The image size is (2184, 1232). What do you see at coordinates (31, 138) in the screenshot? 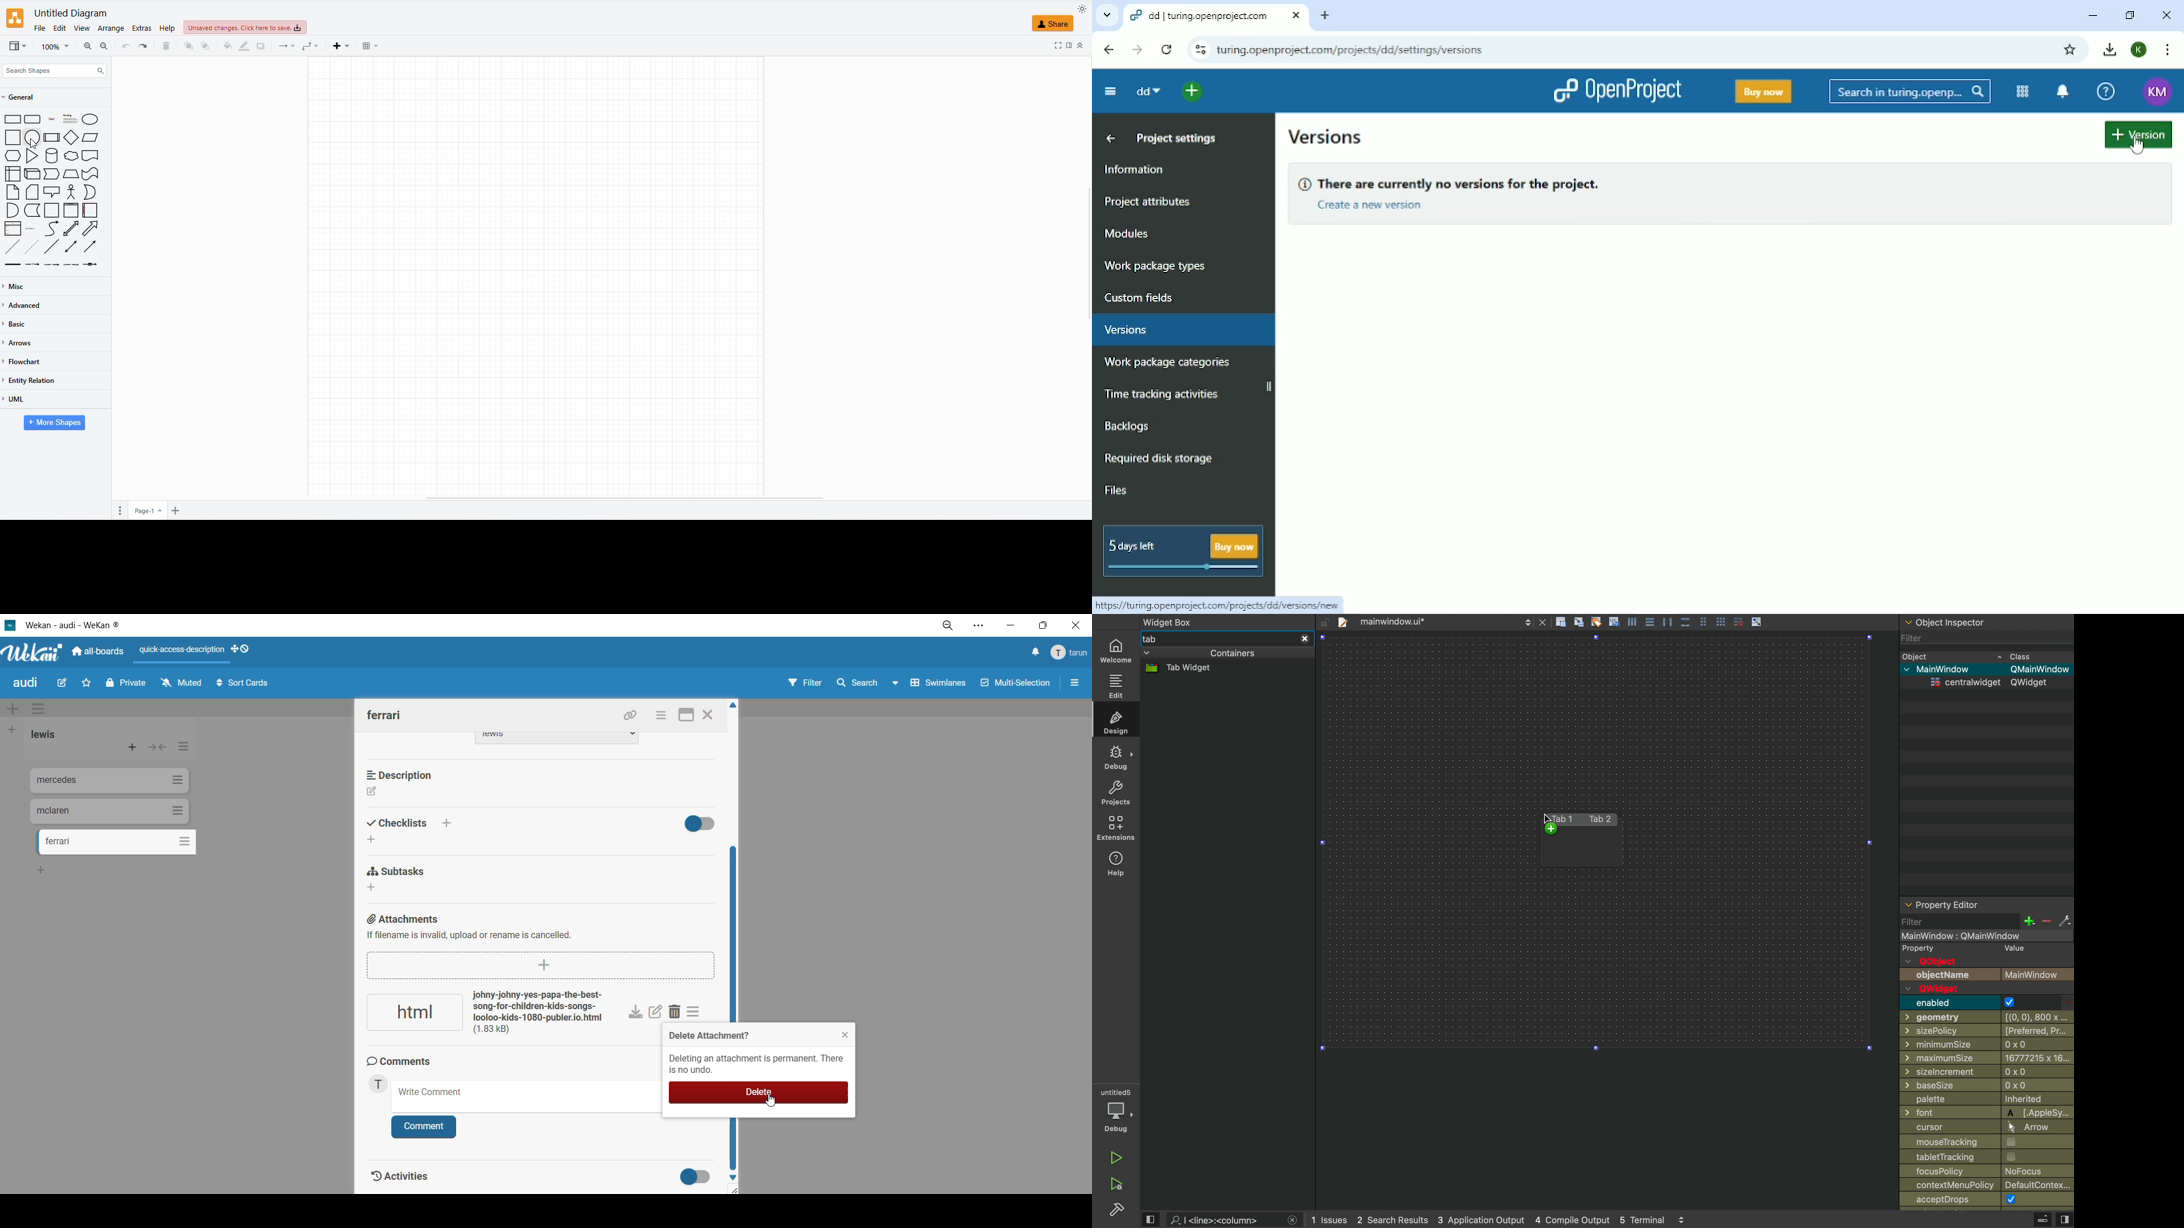
I see `CIRCLE` at bounding box center [31, 138].